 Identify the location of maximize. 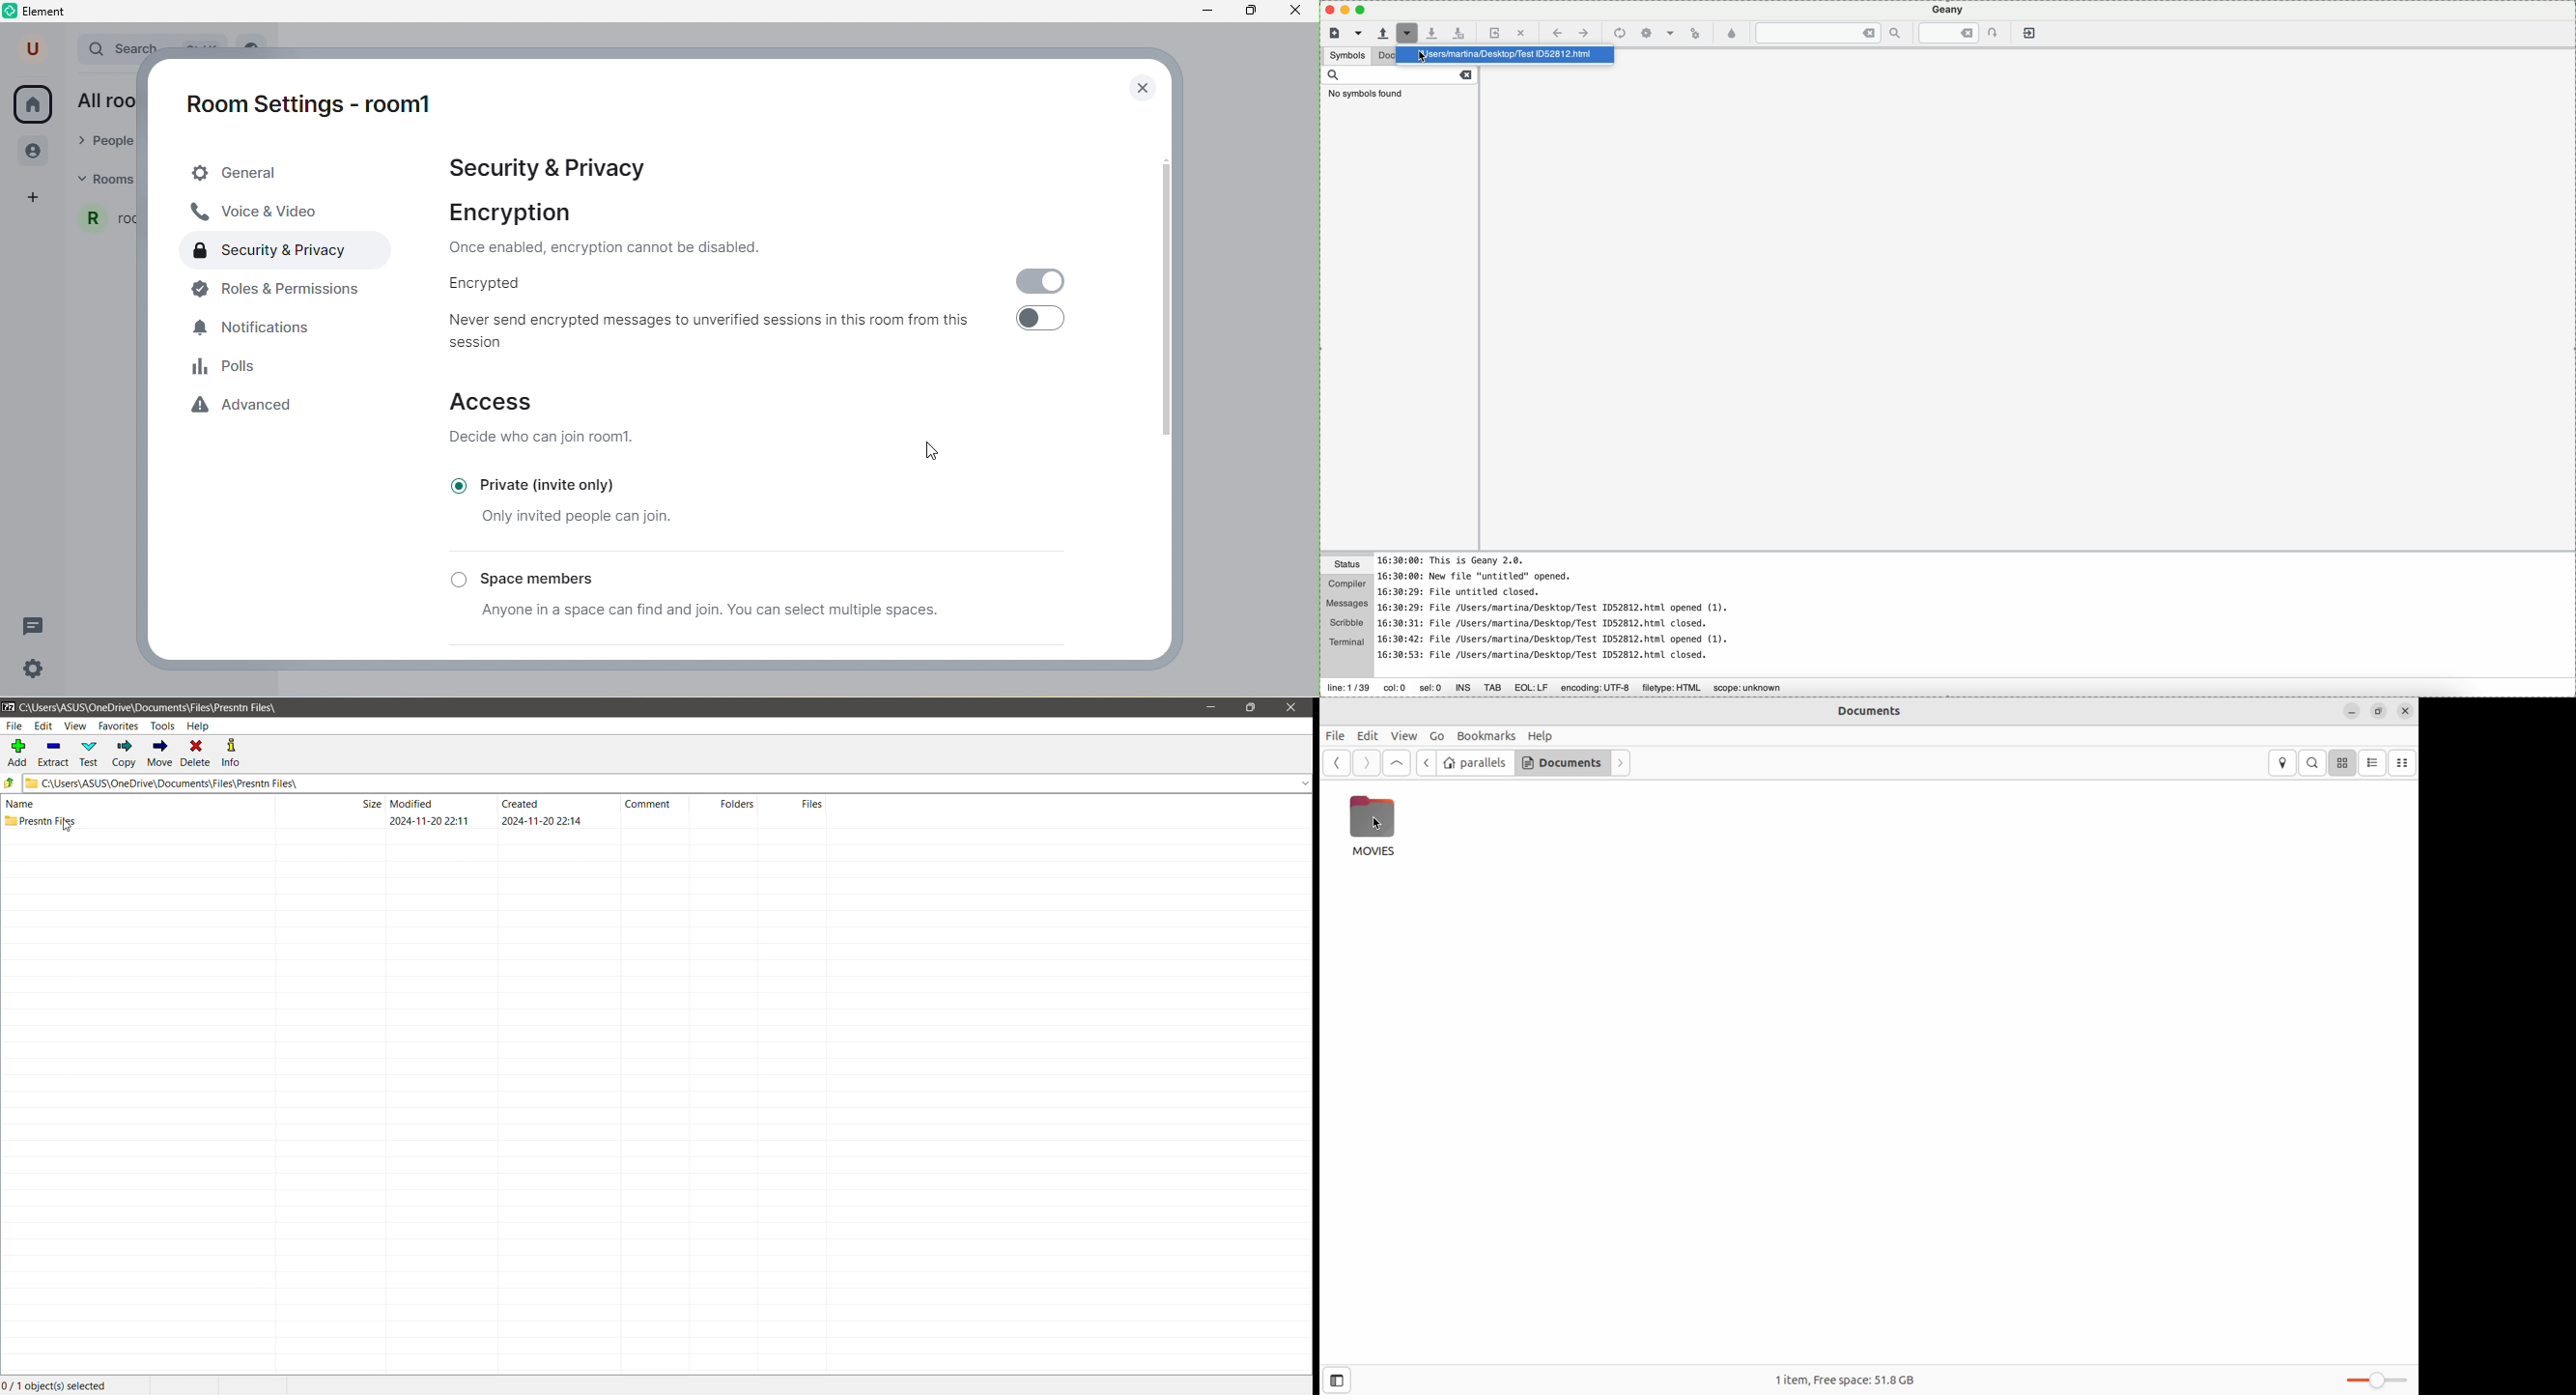
(1346, 9).